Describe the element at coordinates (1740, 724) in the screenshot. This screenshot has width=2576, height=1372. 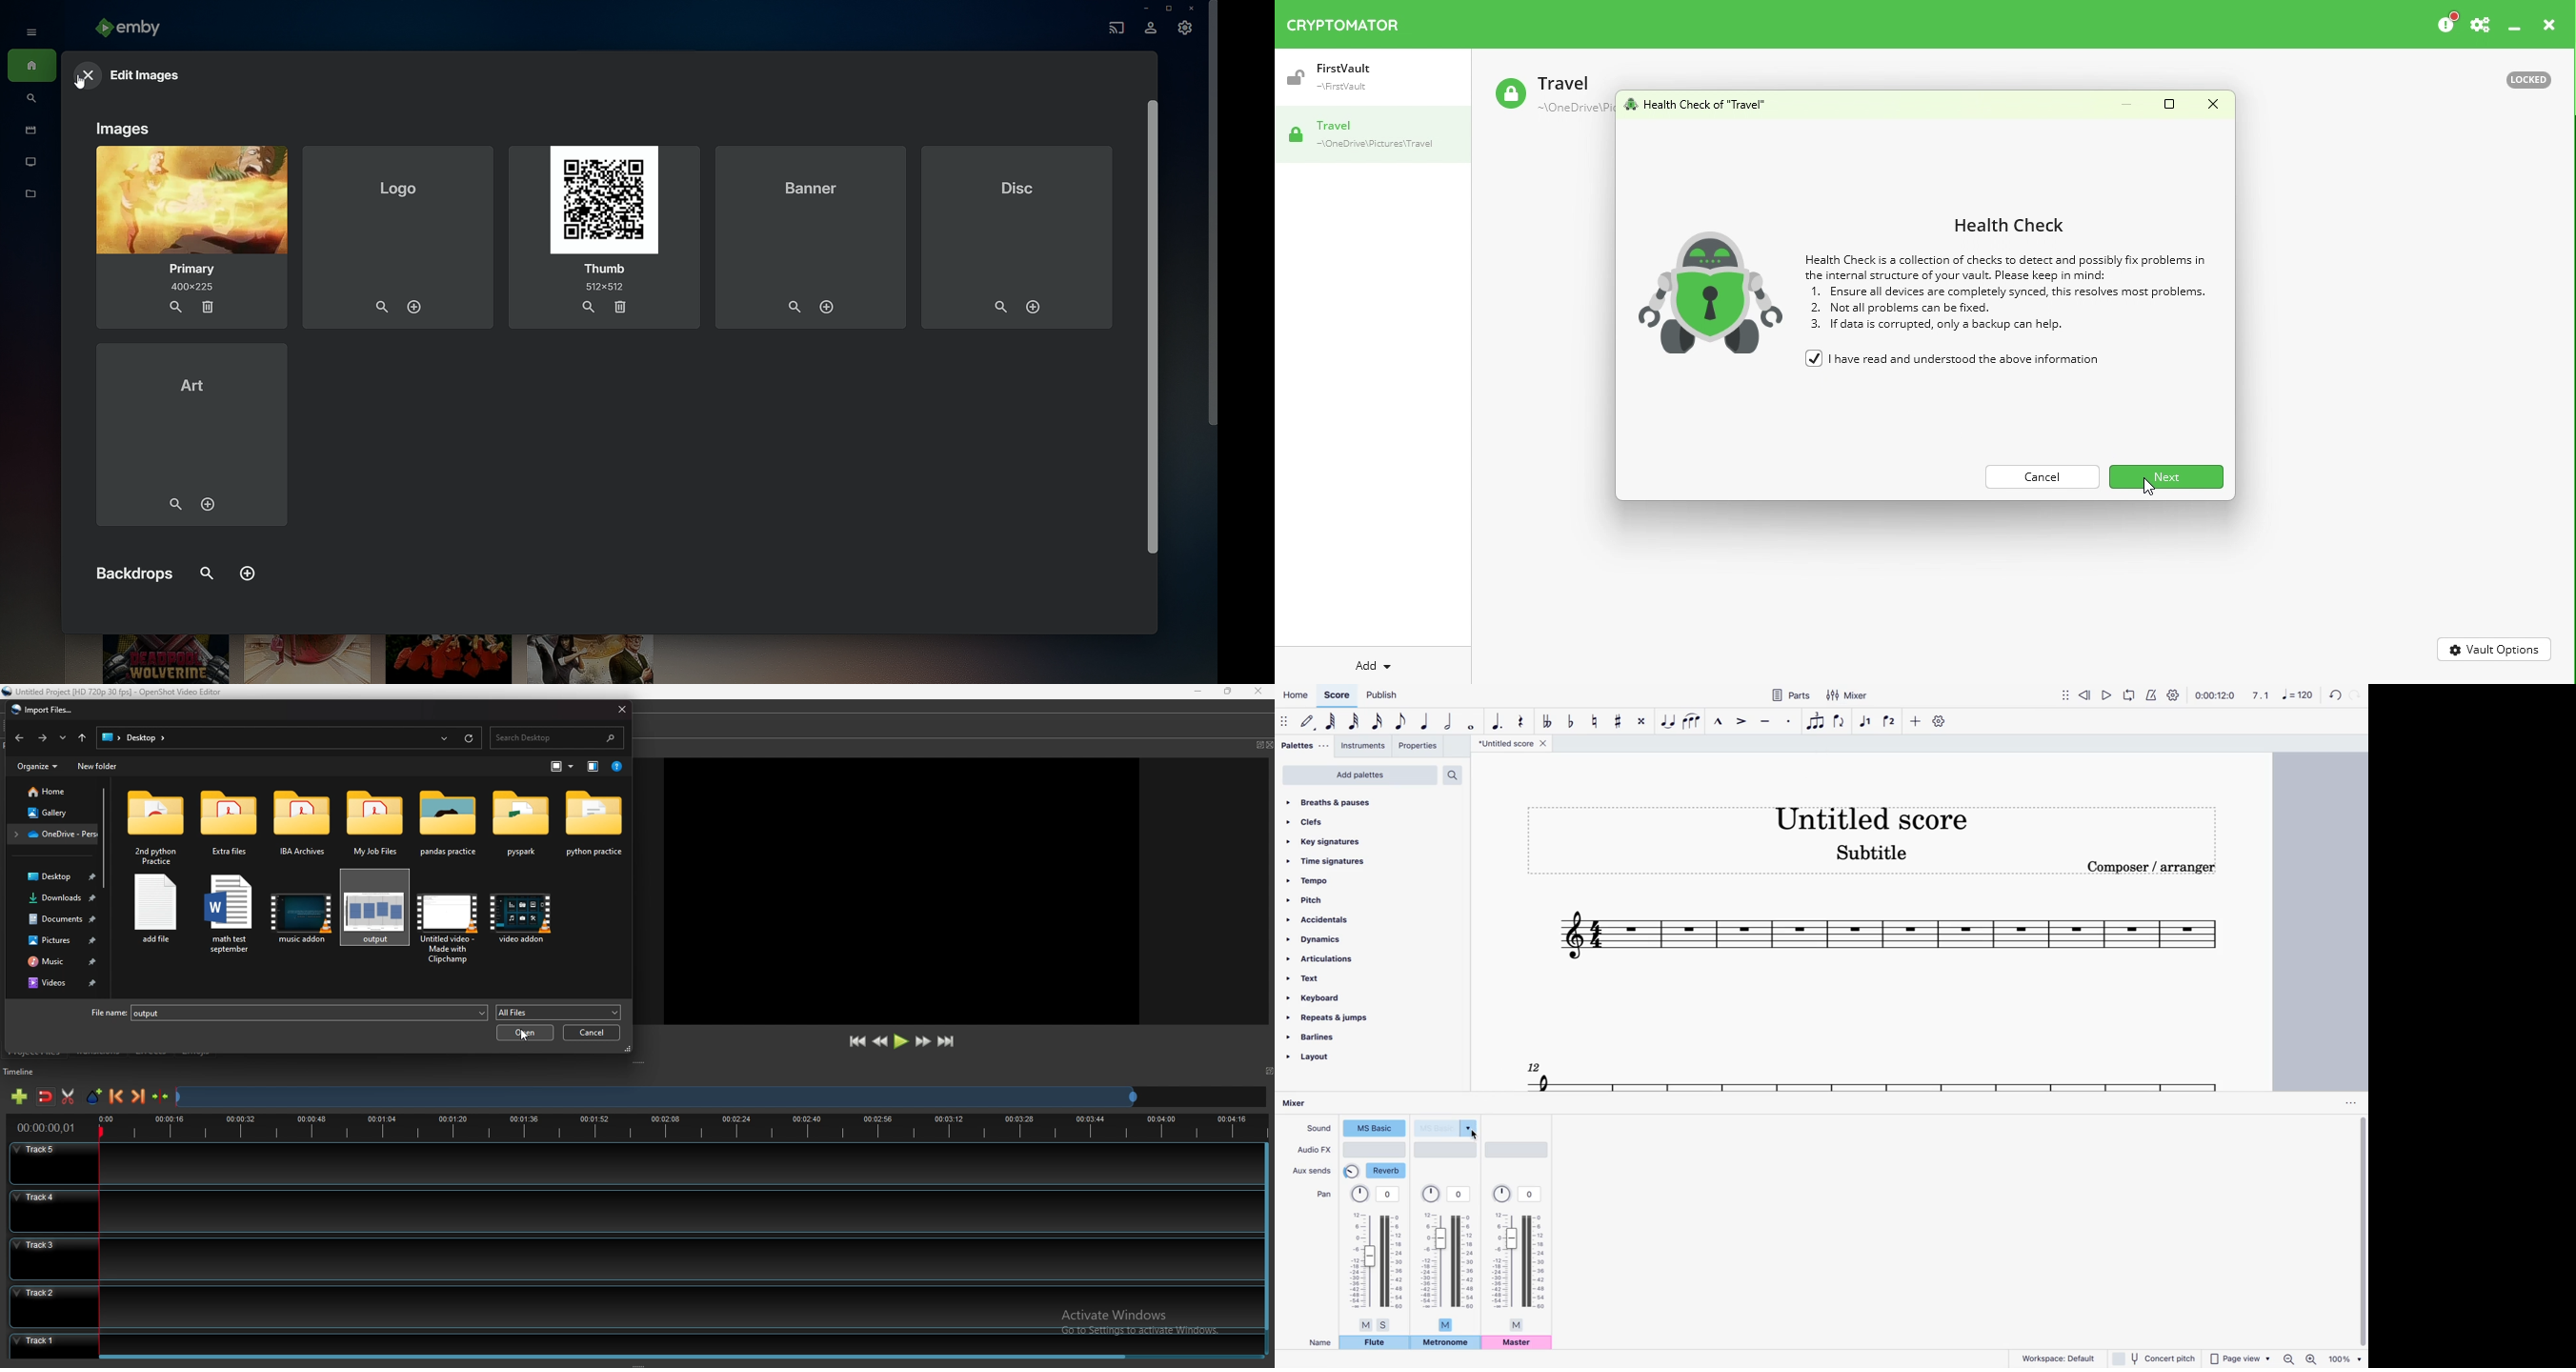
I see `accent` at that location.